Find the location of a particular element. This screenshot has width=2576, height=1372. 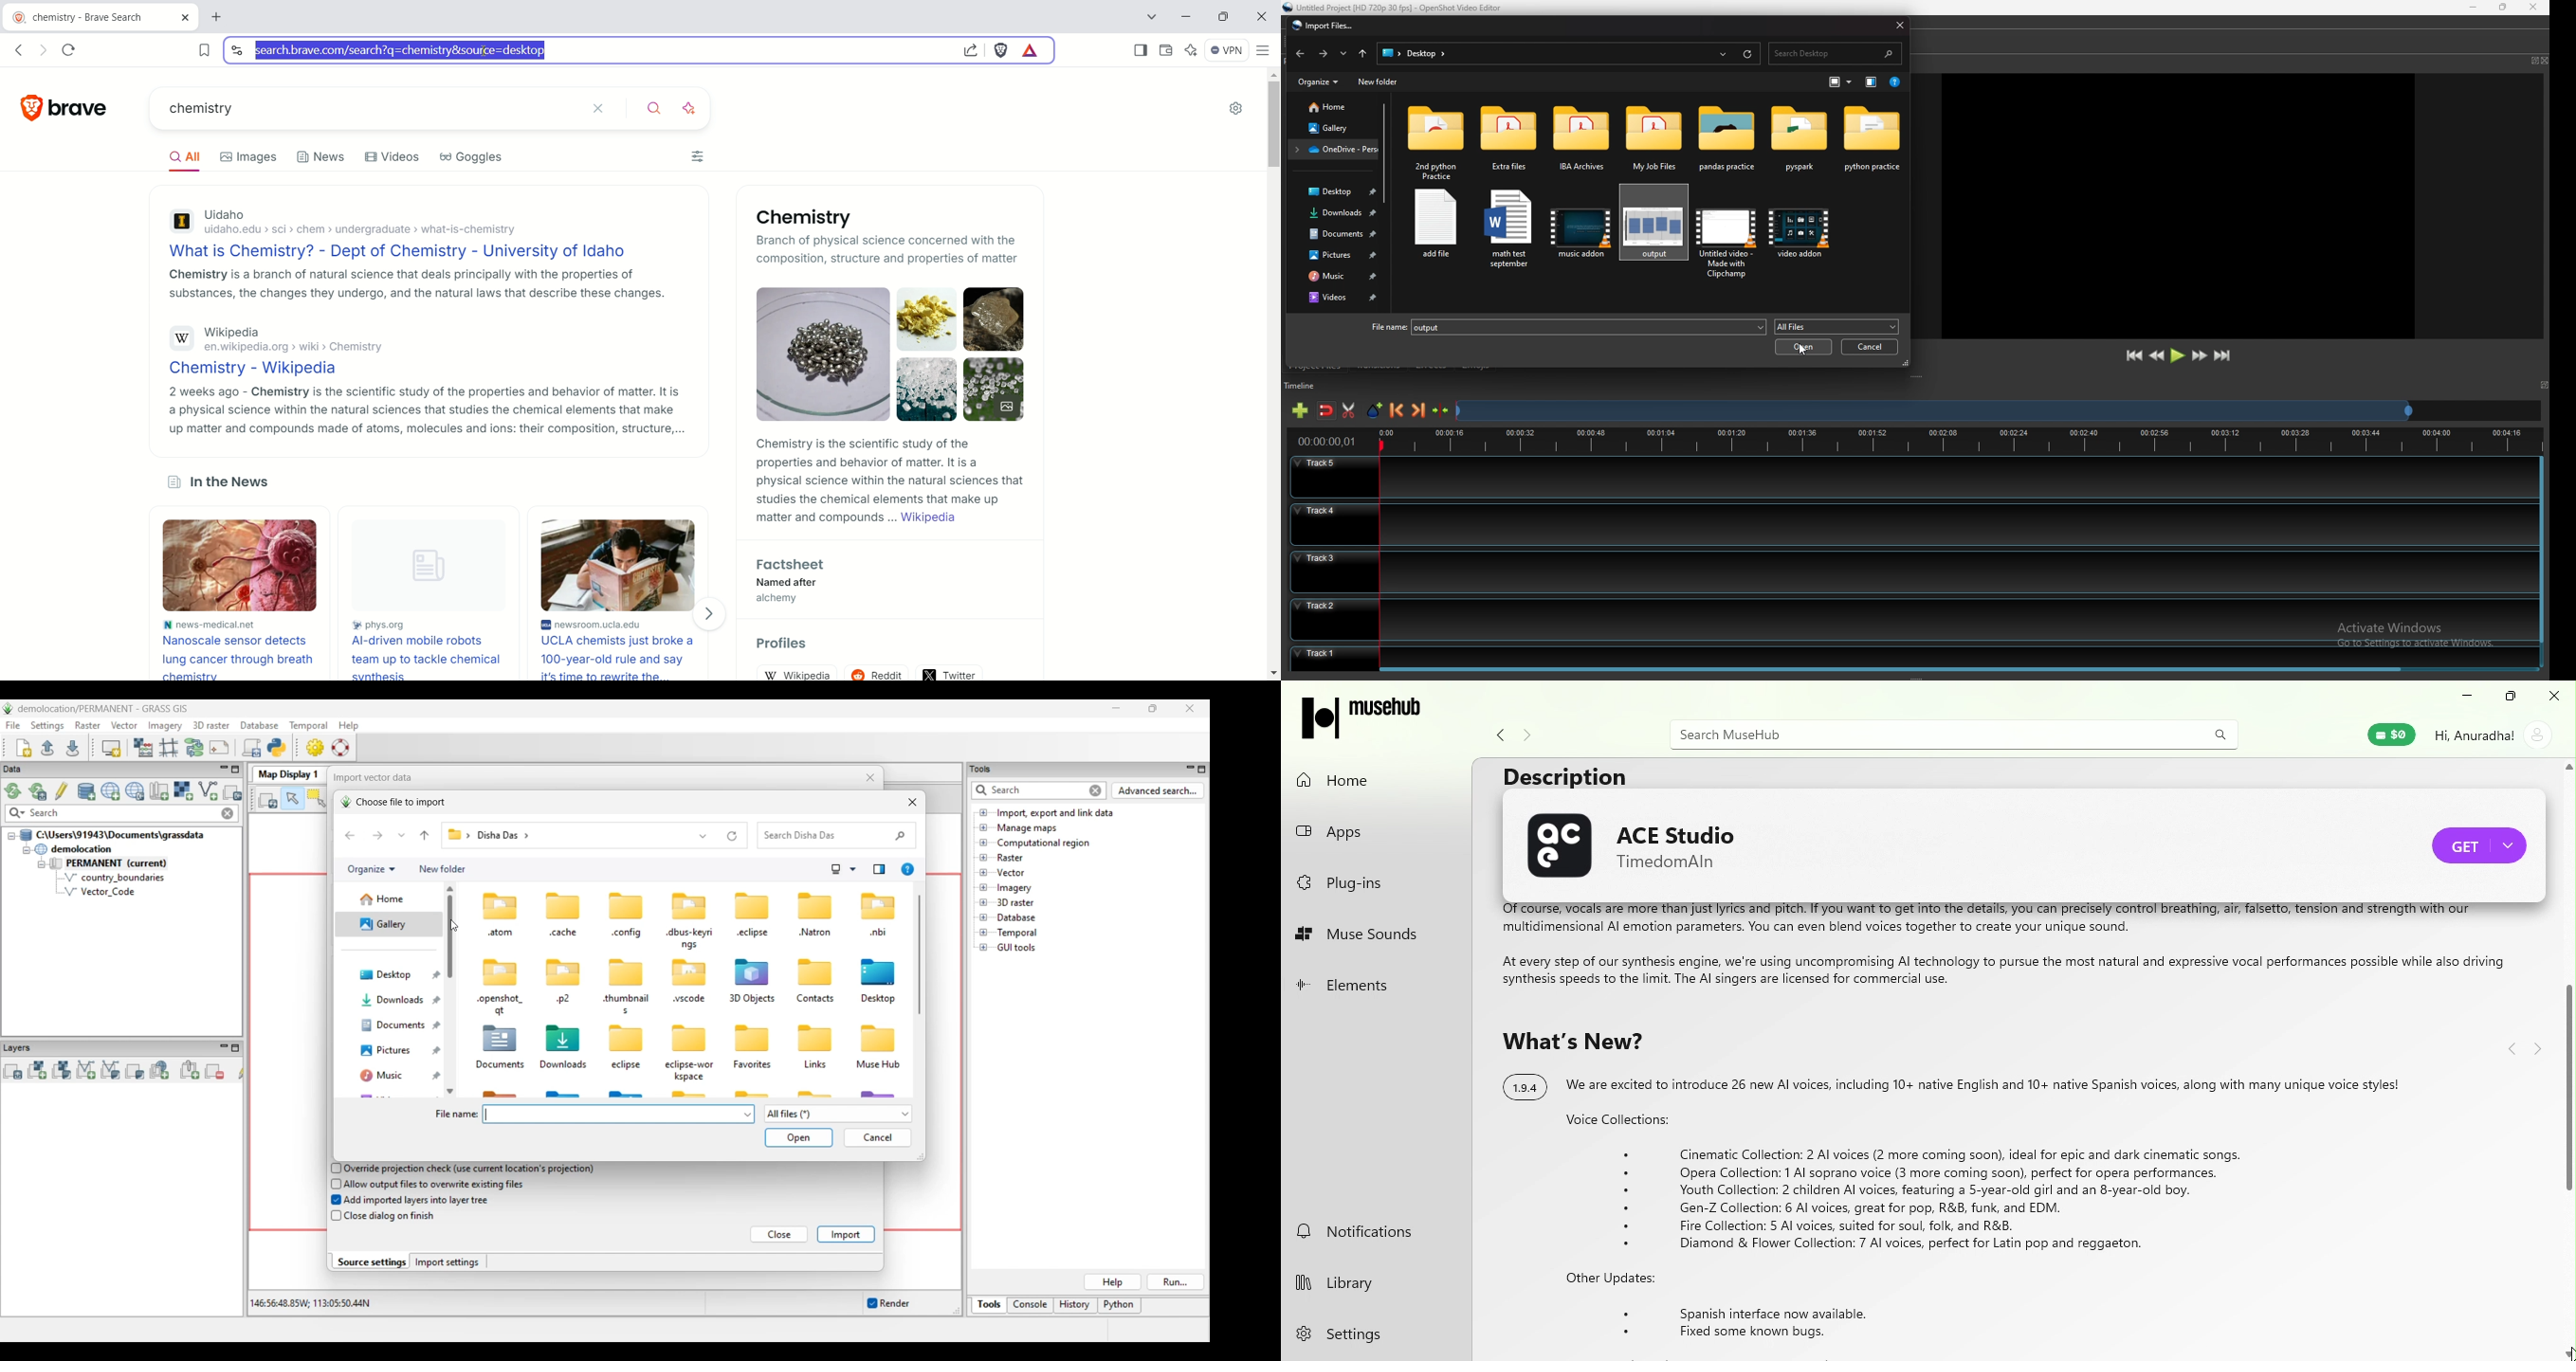

scroll bar is located at coordinates (1386, 152).